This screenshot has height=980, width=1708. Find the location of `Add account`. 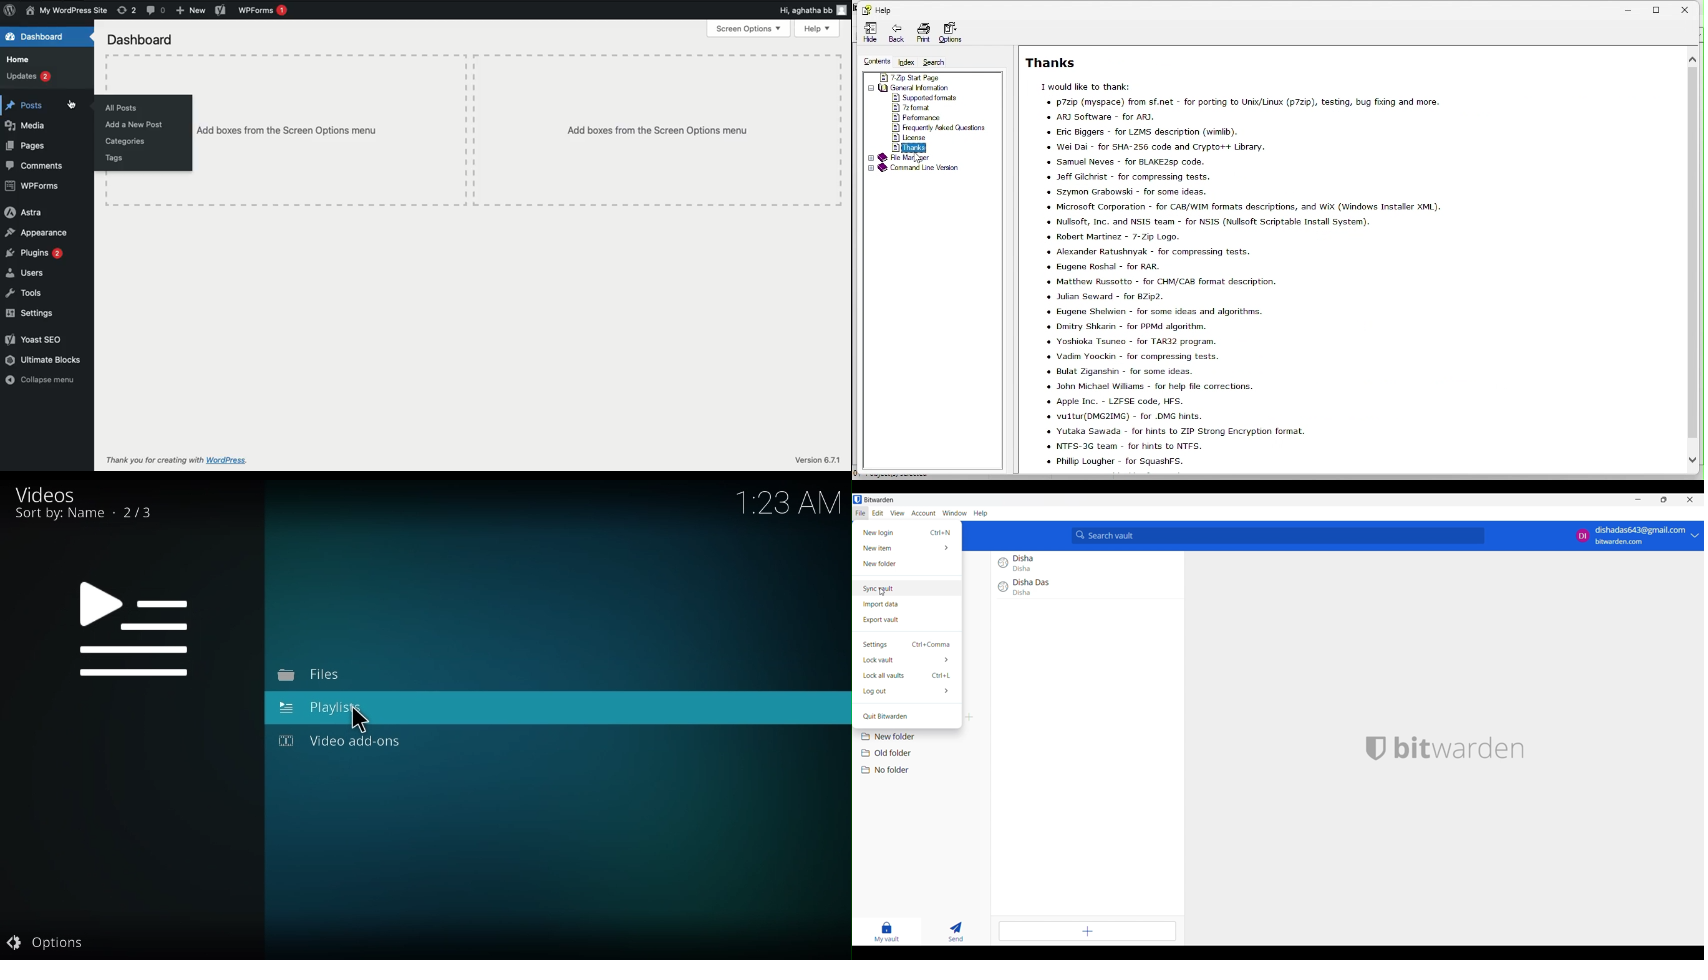

Add account is located at coordinates (1695, 535).